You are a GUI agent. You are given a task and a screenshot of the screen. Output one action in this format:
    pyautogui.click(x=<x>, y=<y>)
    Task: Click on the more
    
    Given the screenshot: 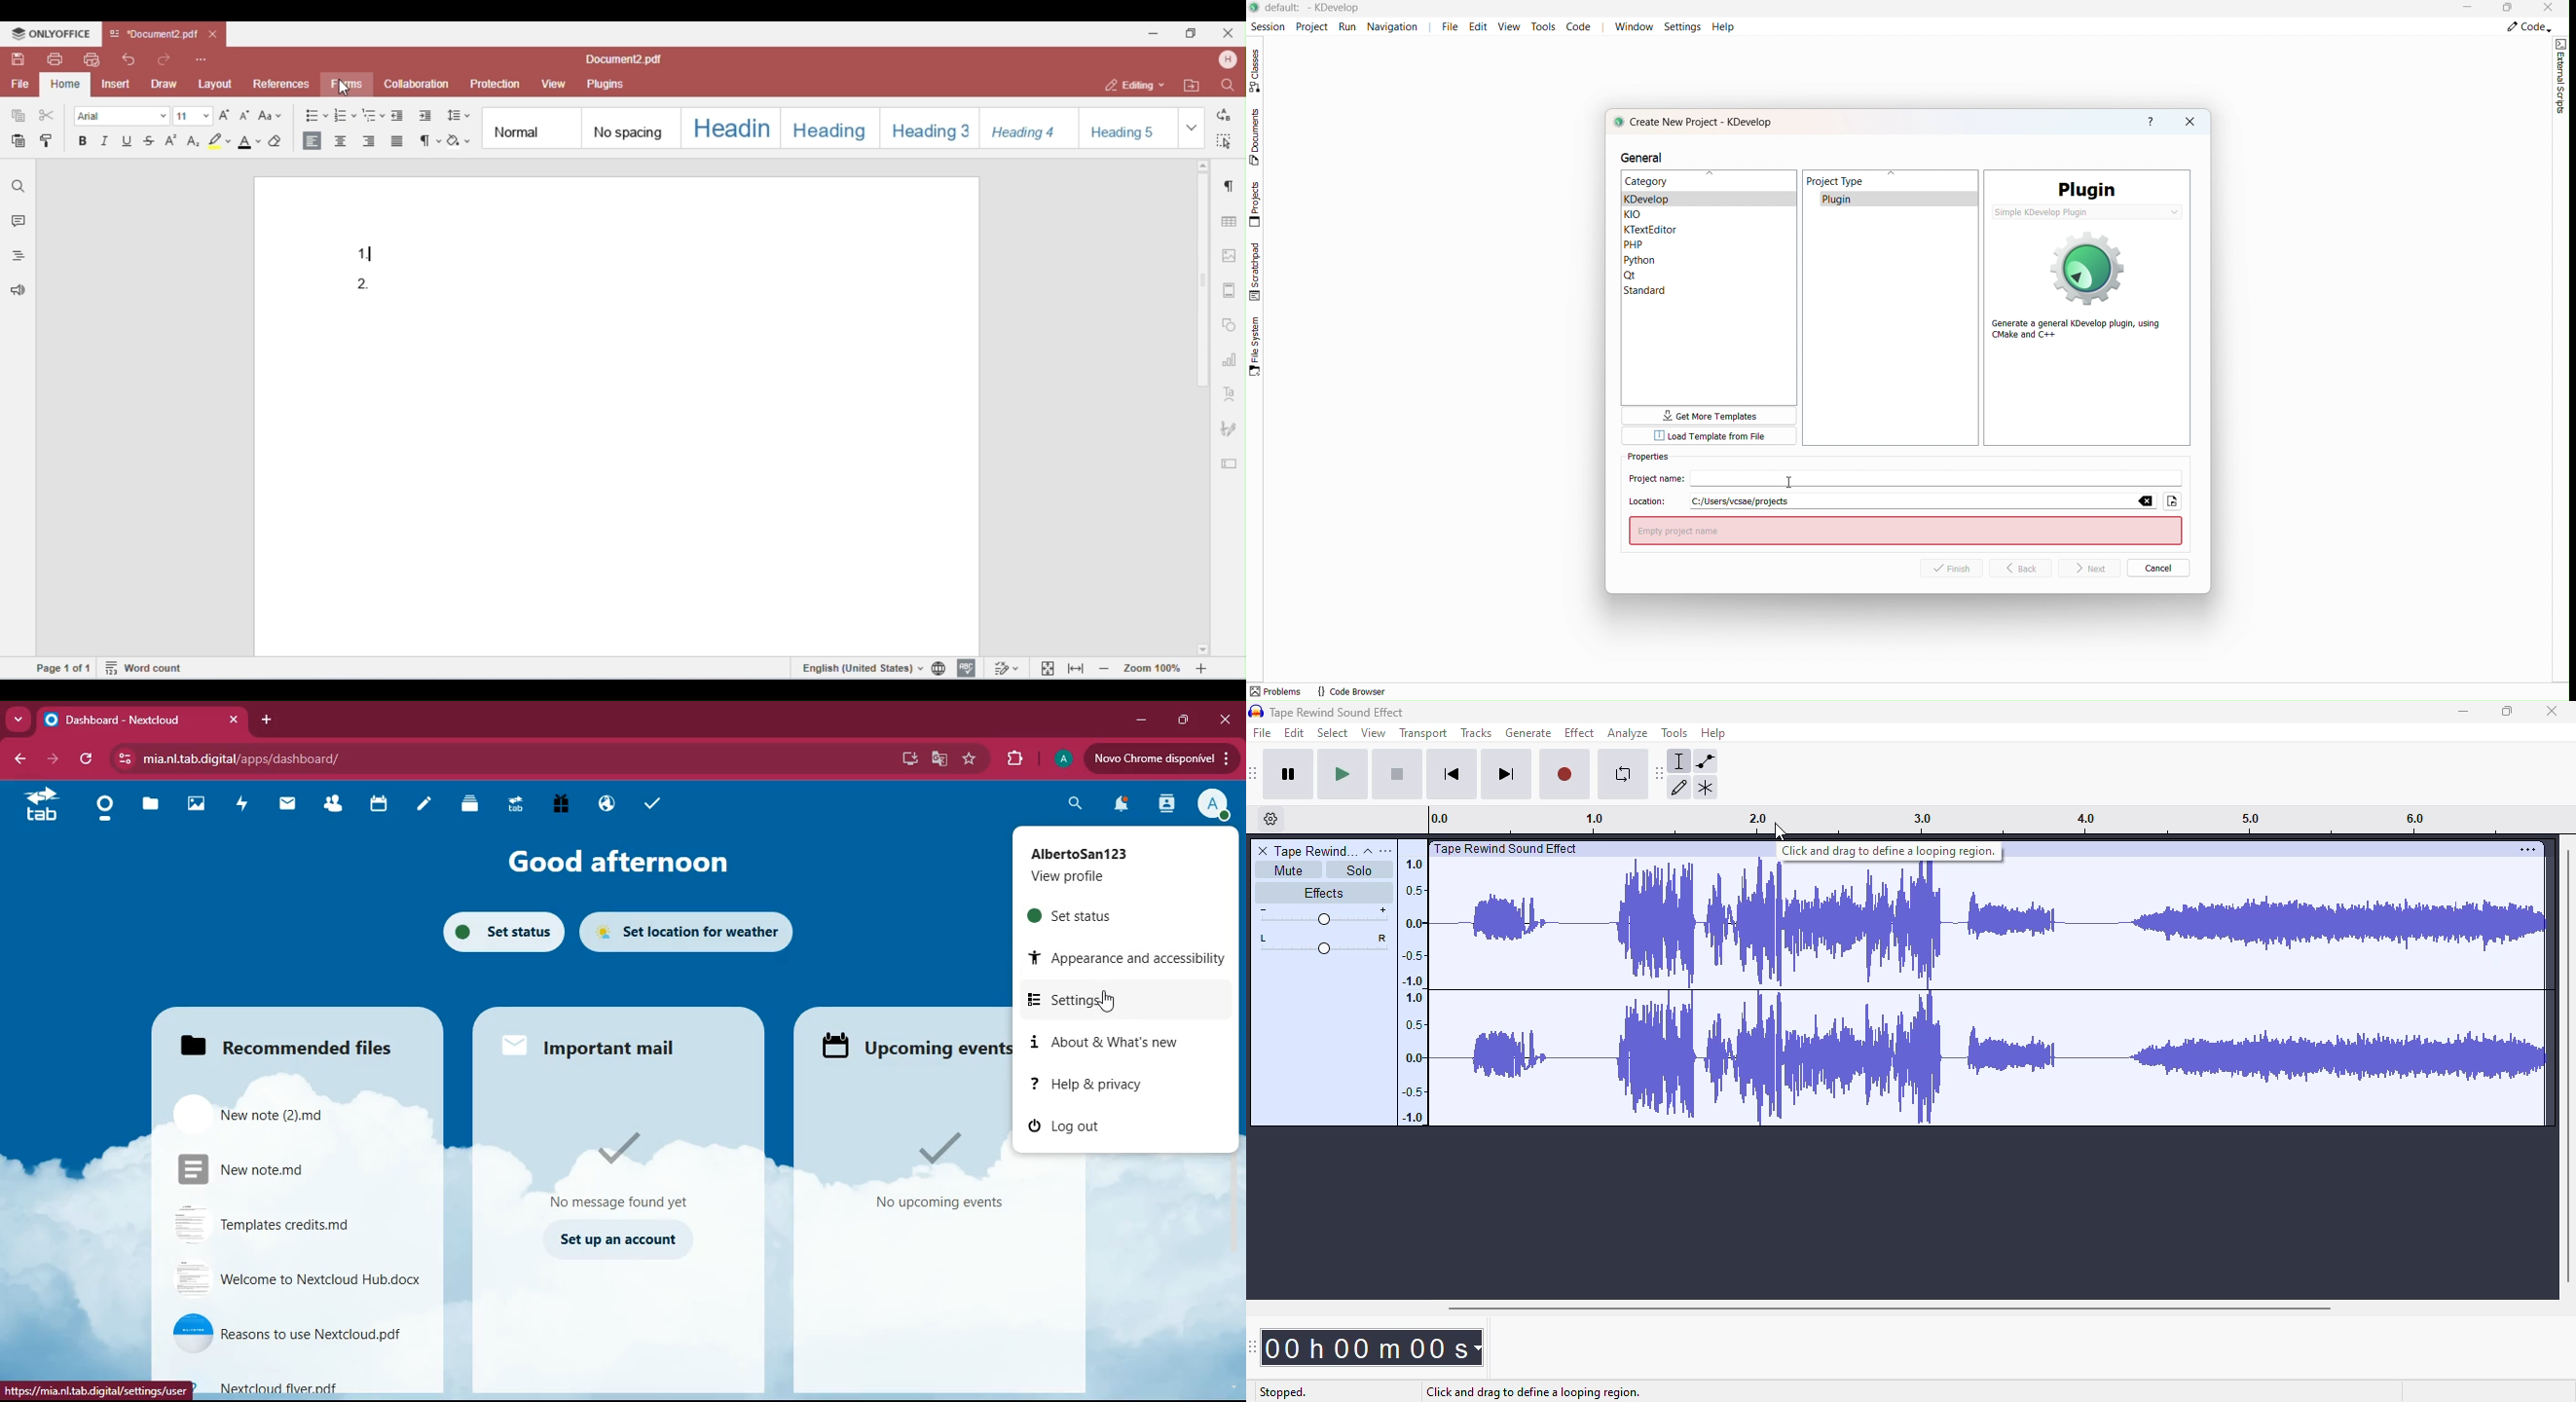 What is the action you would take?
    pyautogui.click(x=20, y=721)
    